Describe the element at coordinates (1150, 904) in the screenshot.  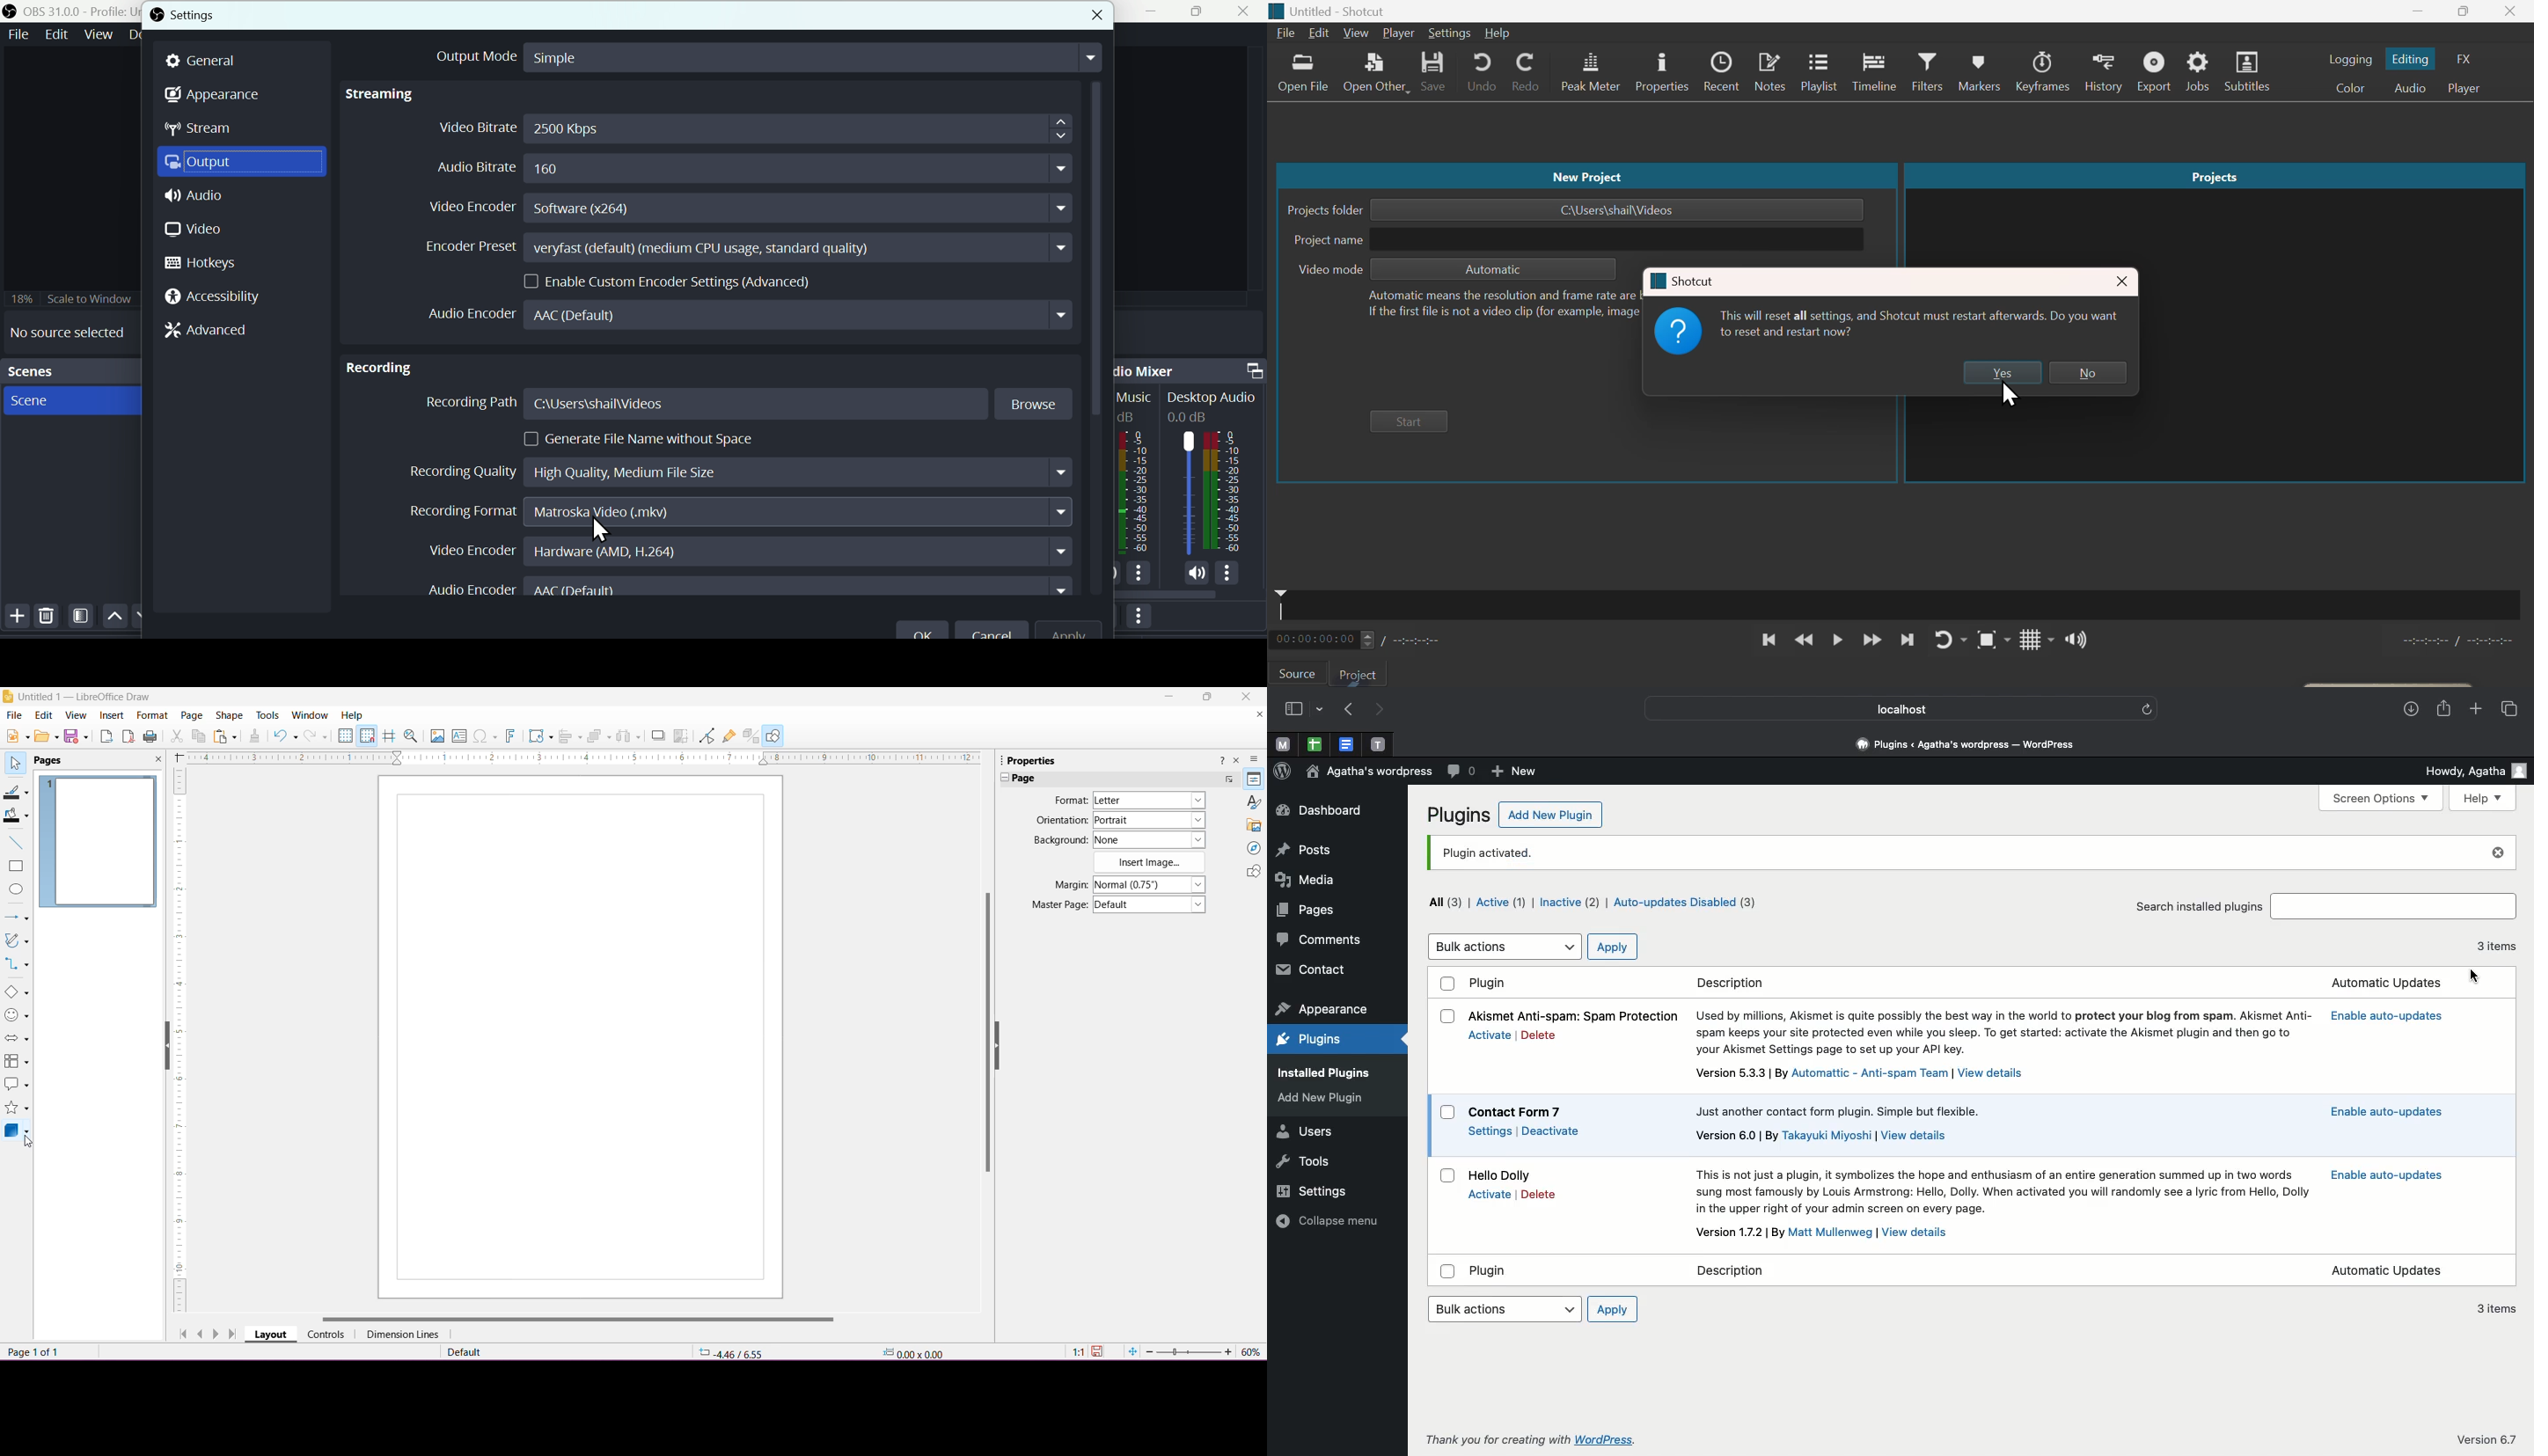
I see `Set master page` at that location.